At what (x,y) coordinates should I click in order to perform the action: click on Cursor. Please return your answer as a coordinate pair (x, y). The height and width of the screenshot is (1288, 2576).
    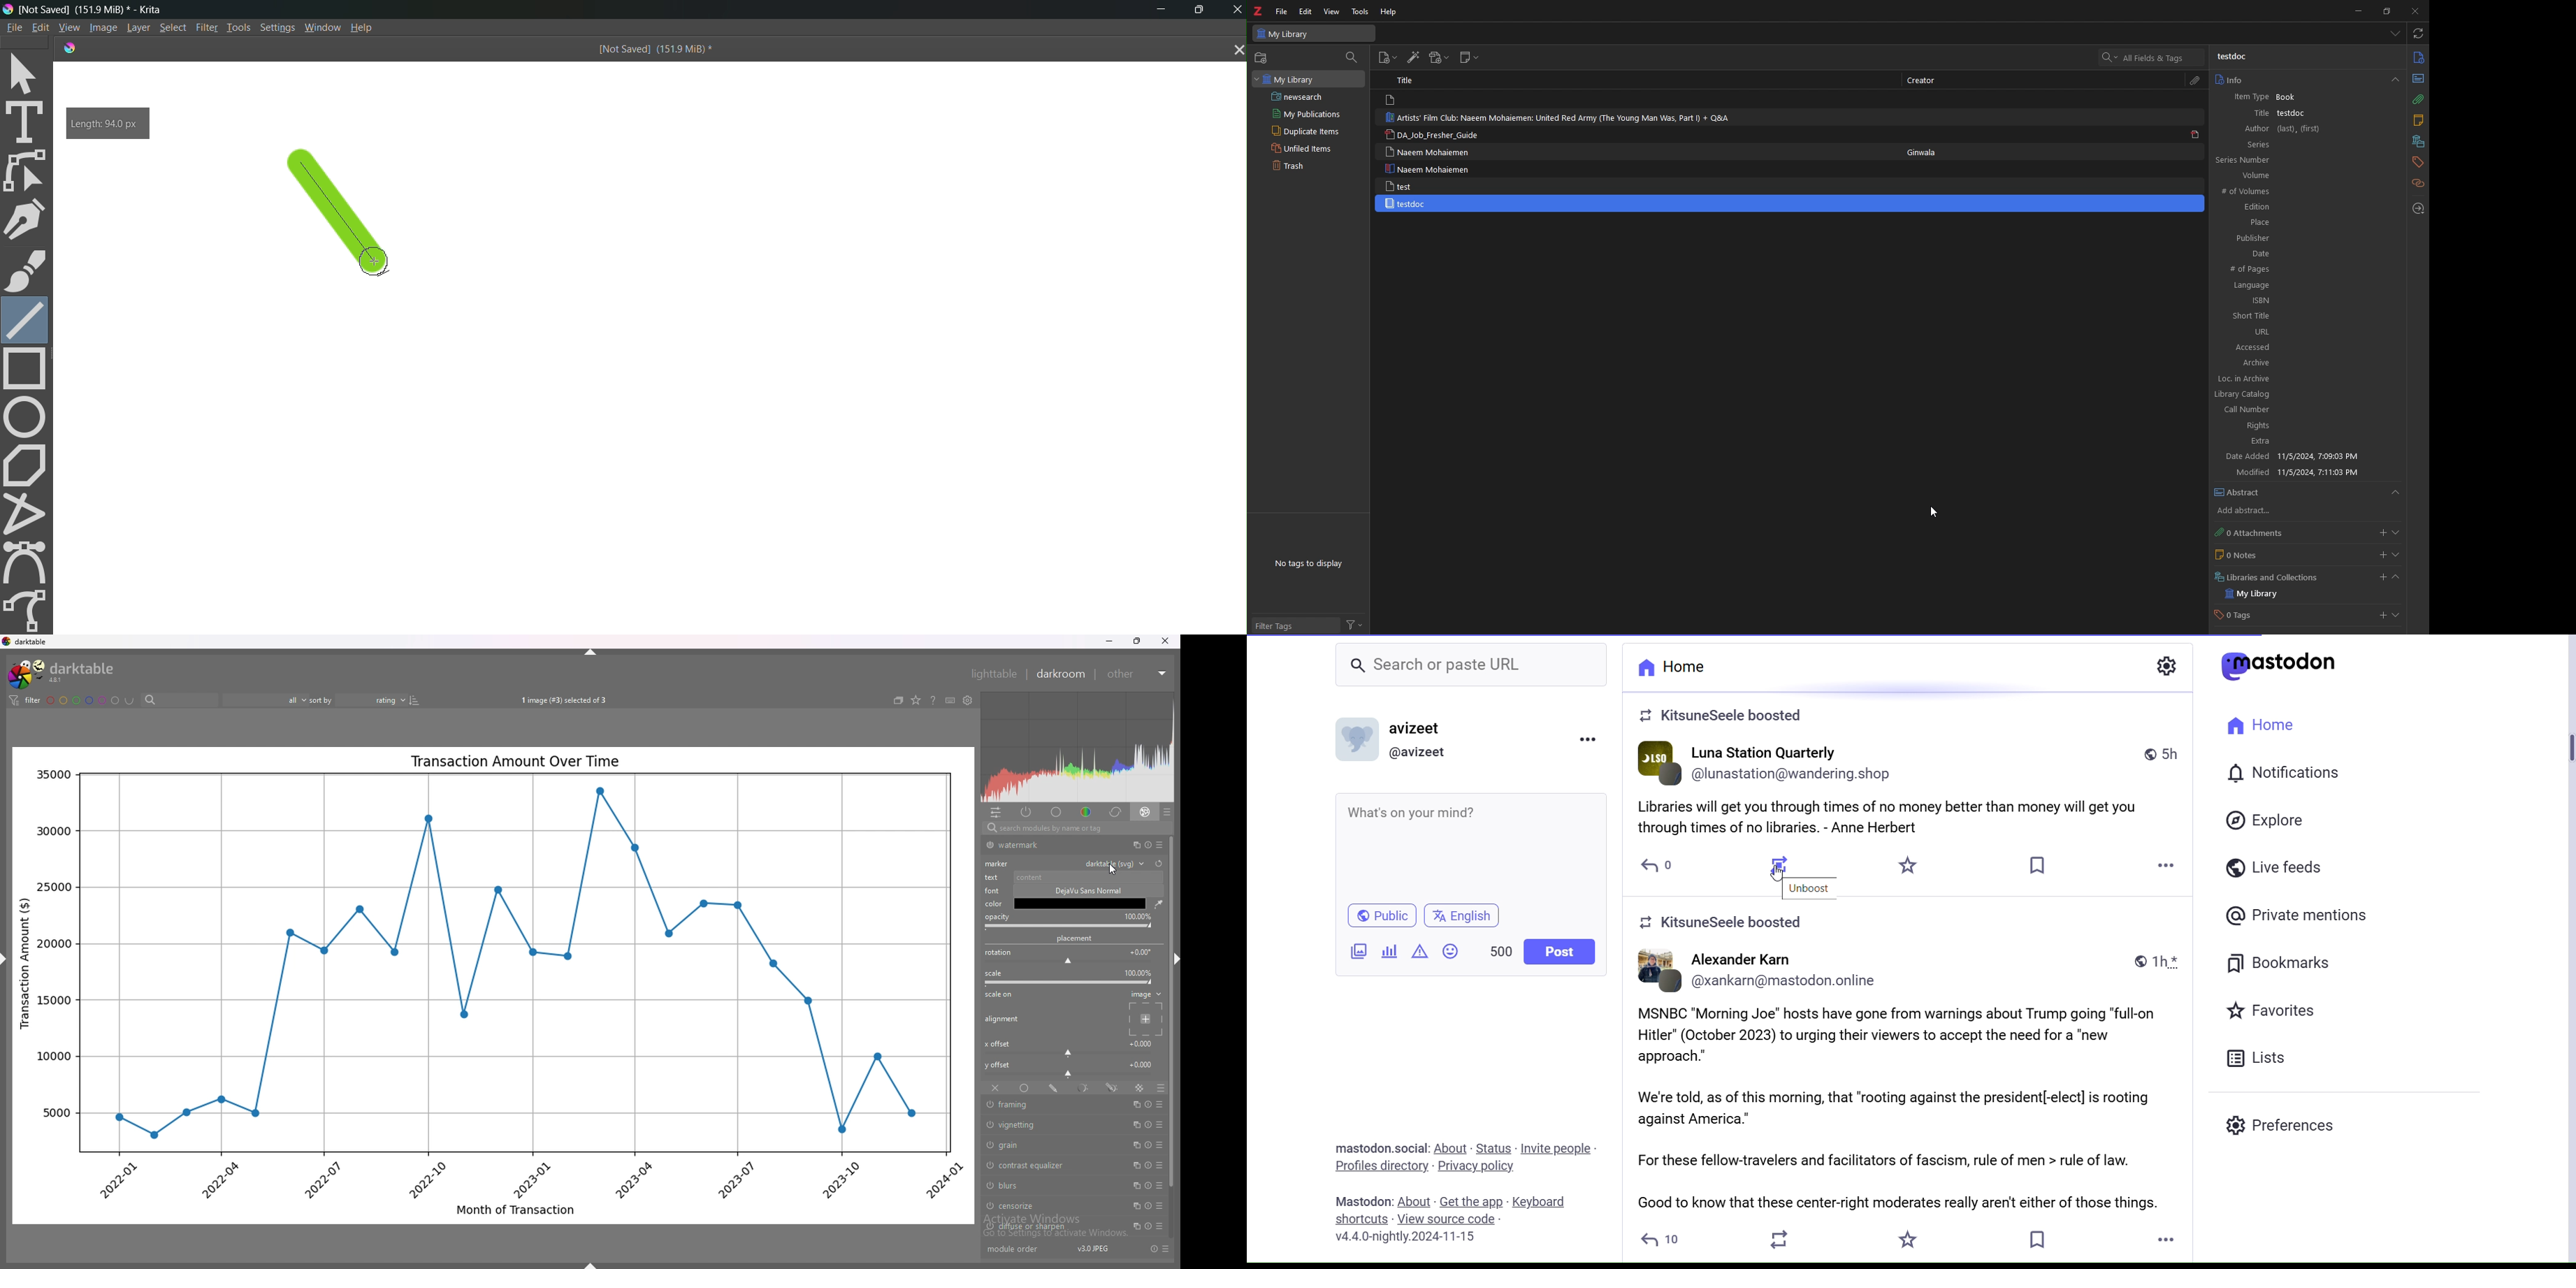
    Looking at the image, I should click on (1777, 875).